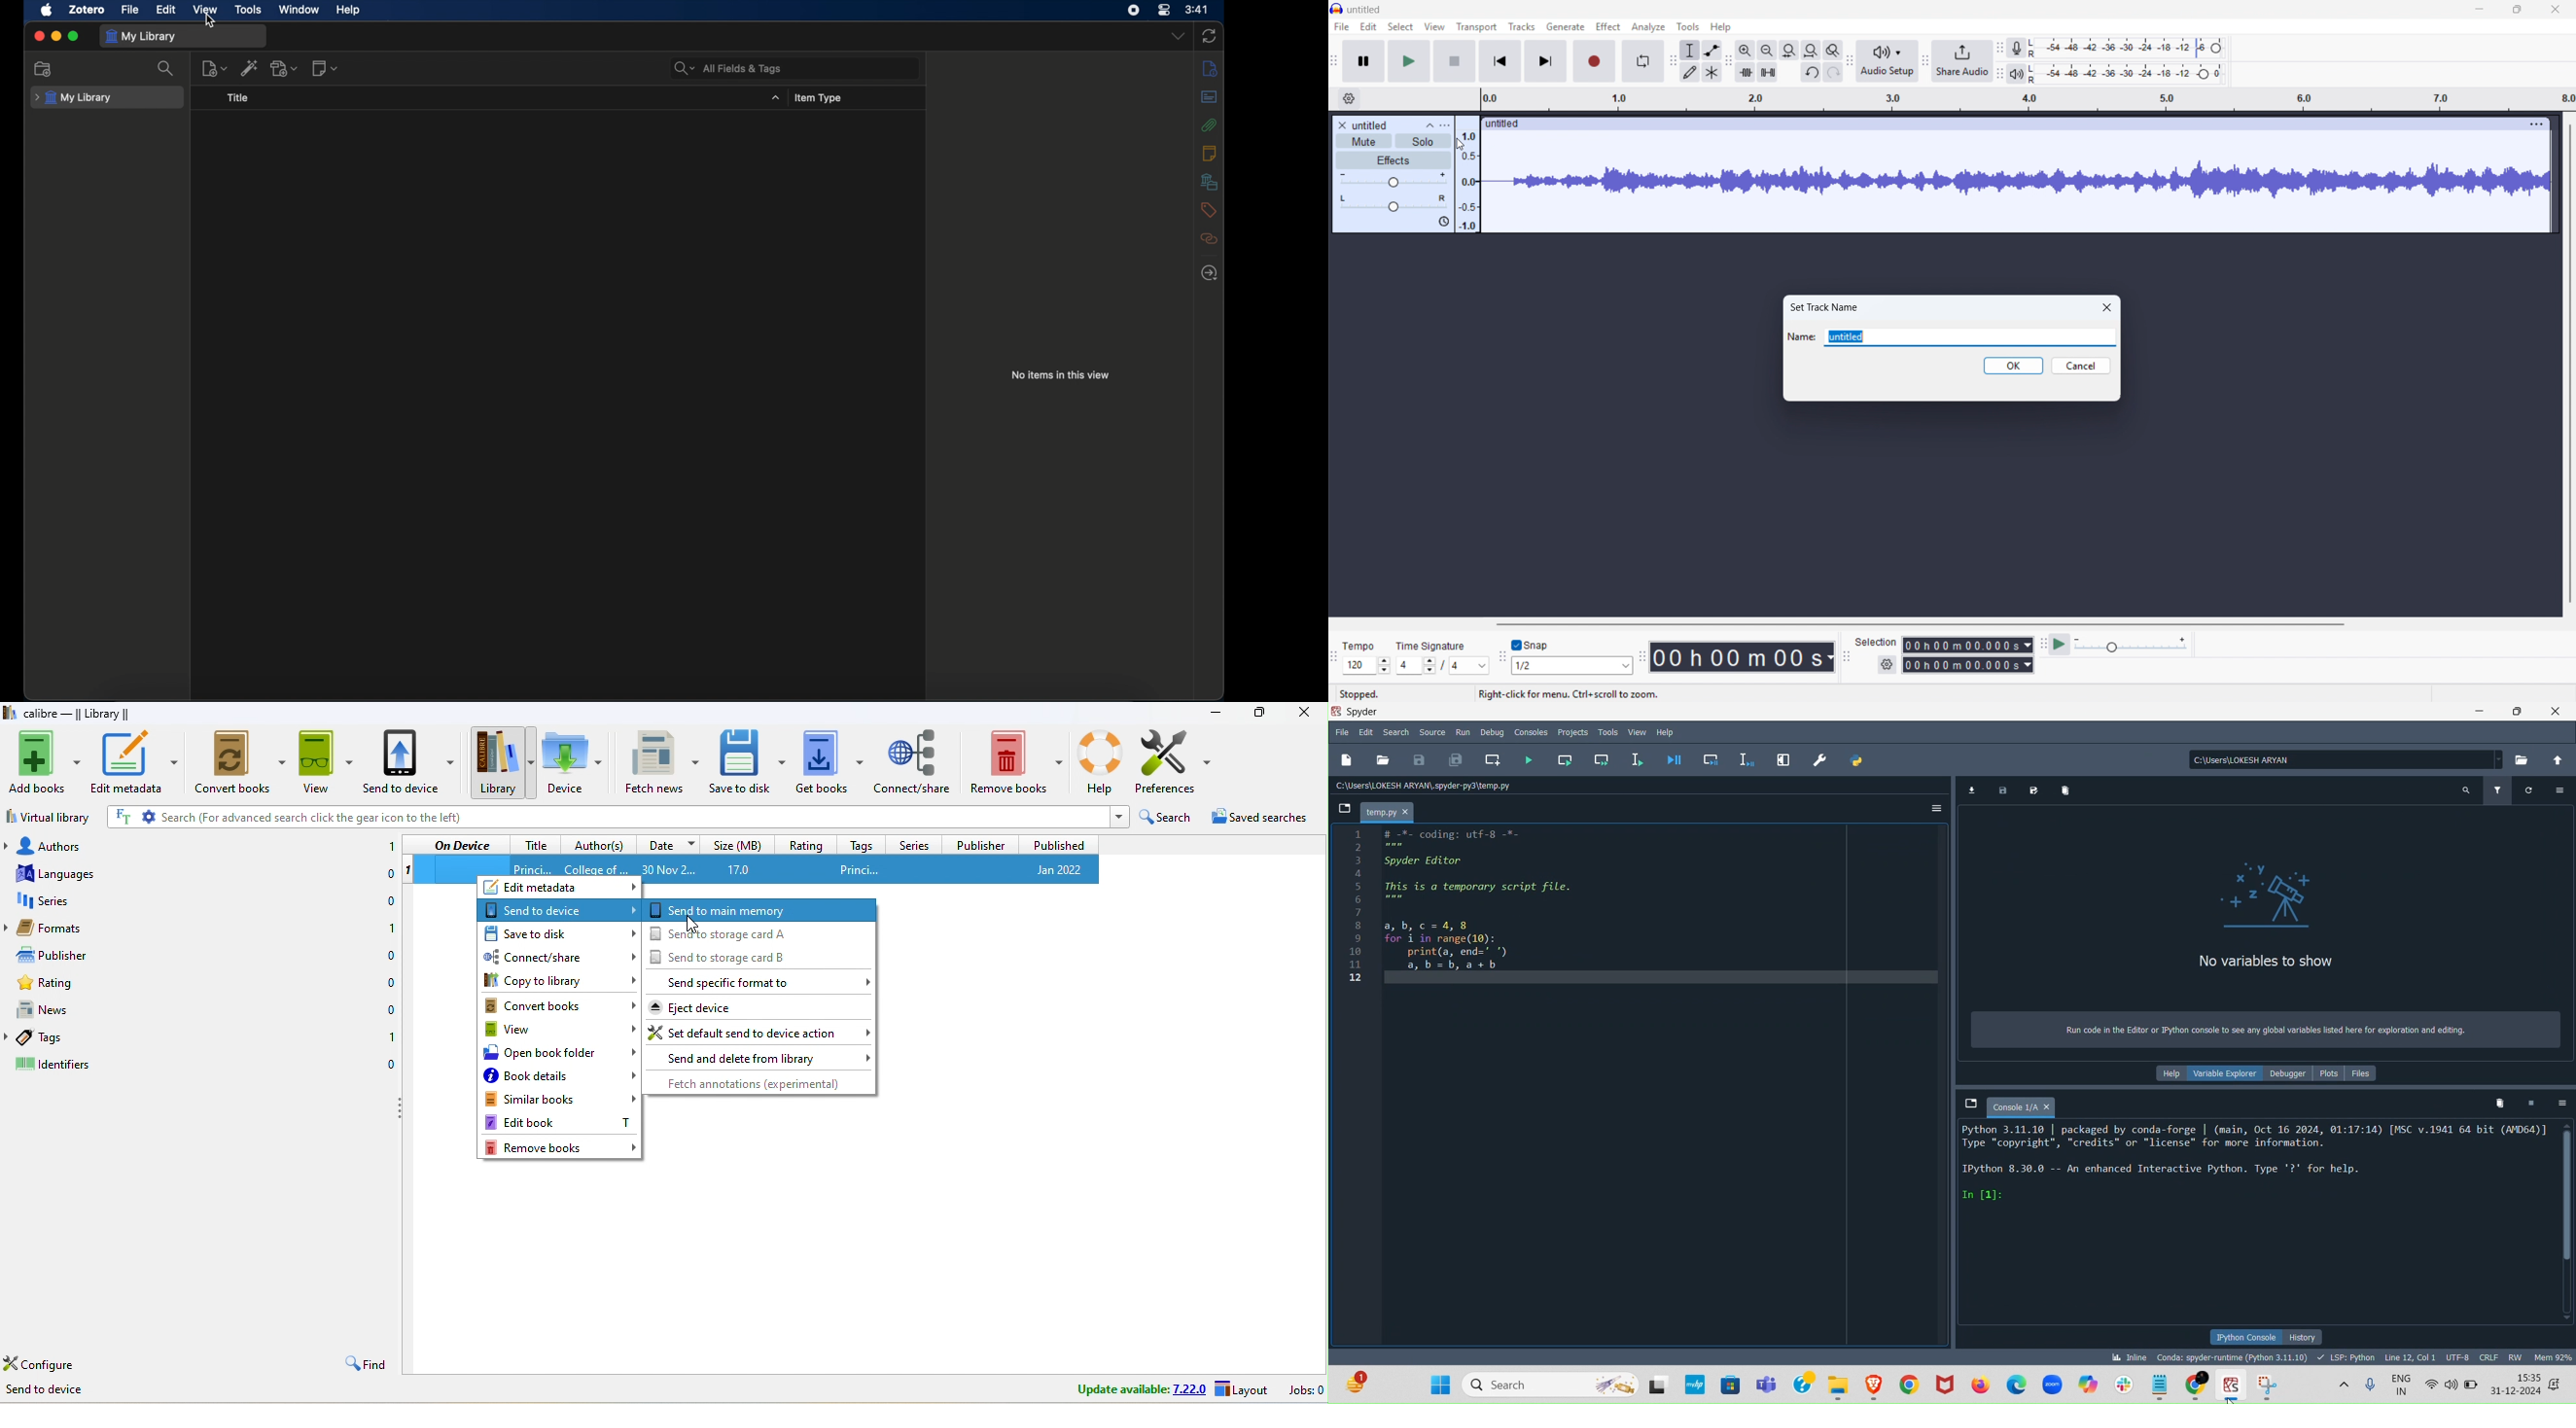 The image size is (2576, 1428). What do you see at coordinates (667, 843) in the screenshot?
I see `date` at bounding box center [667, 843].